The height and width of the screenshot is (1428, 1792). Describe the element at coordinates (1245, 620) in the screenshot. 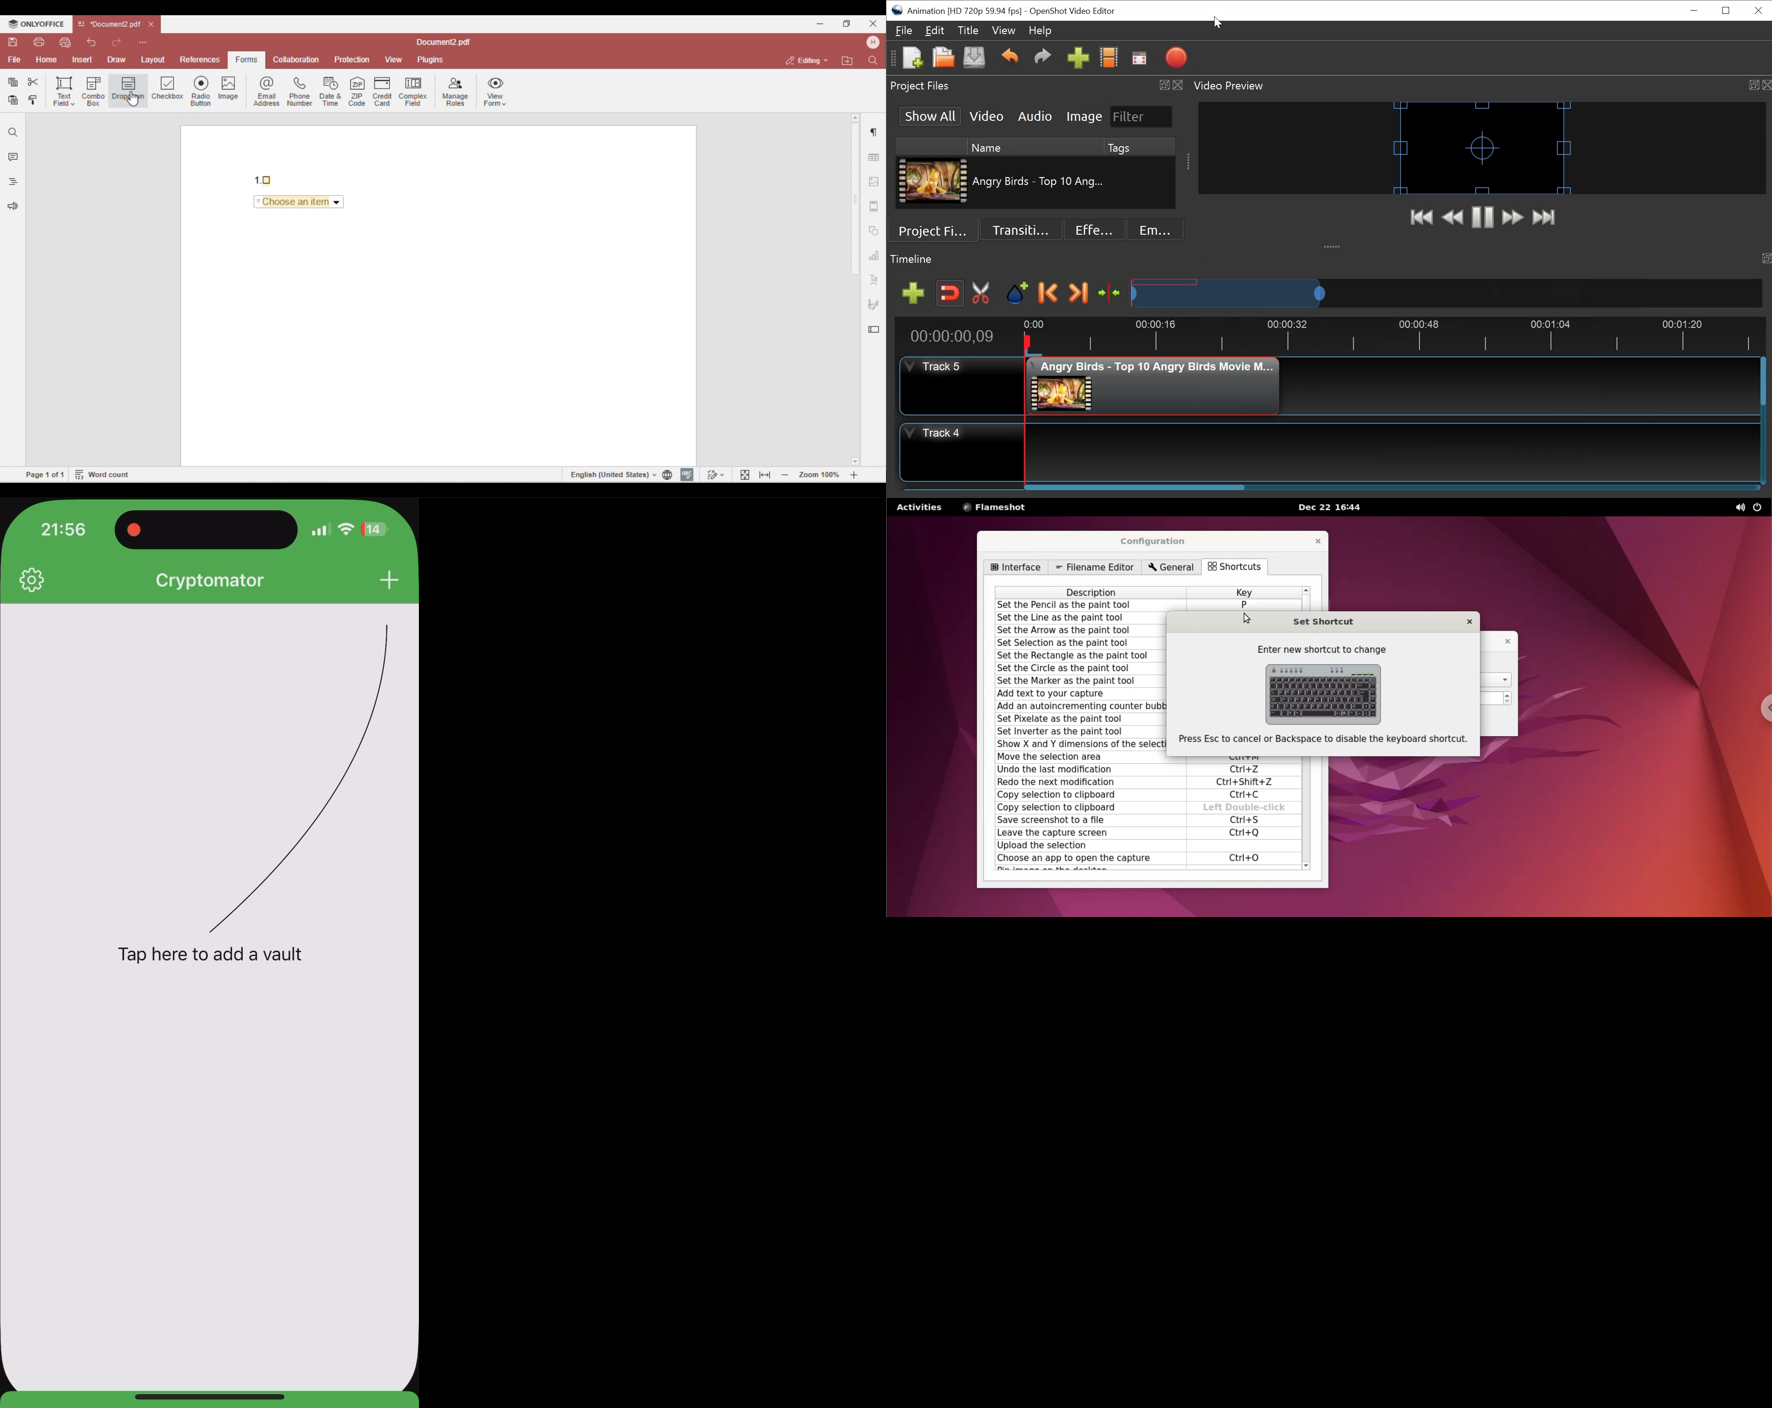

I see `cursor navigation` at that location.